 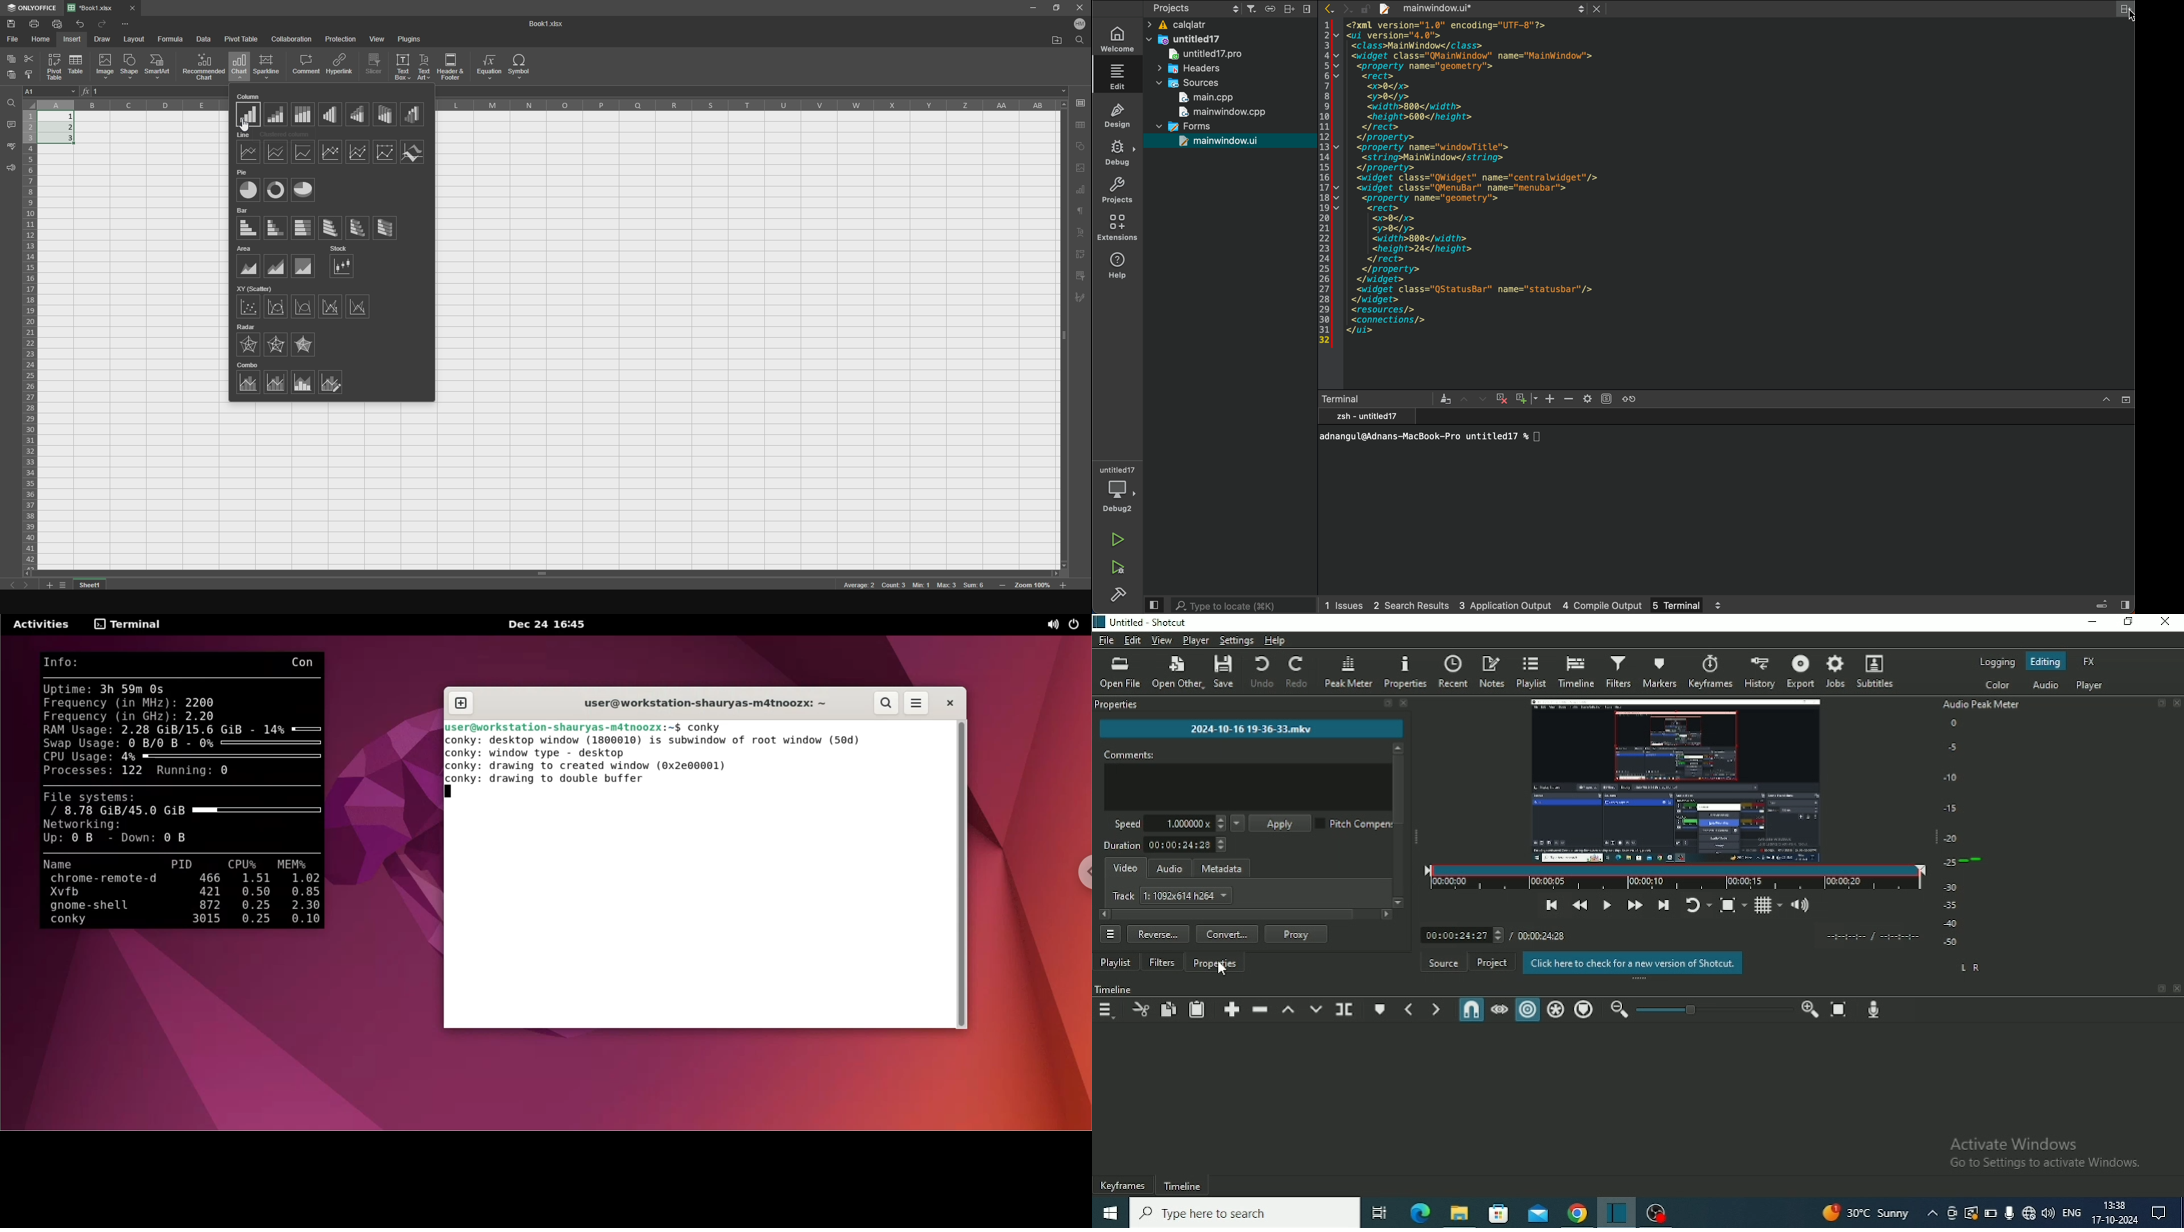 What do you see at coordinates (172, 39) in the screenshot?
I see `formula` at bounding box center [172, 39].